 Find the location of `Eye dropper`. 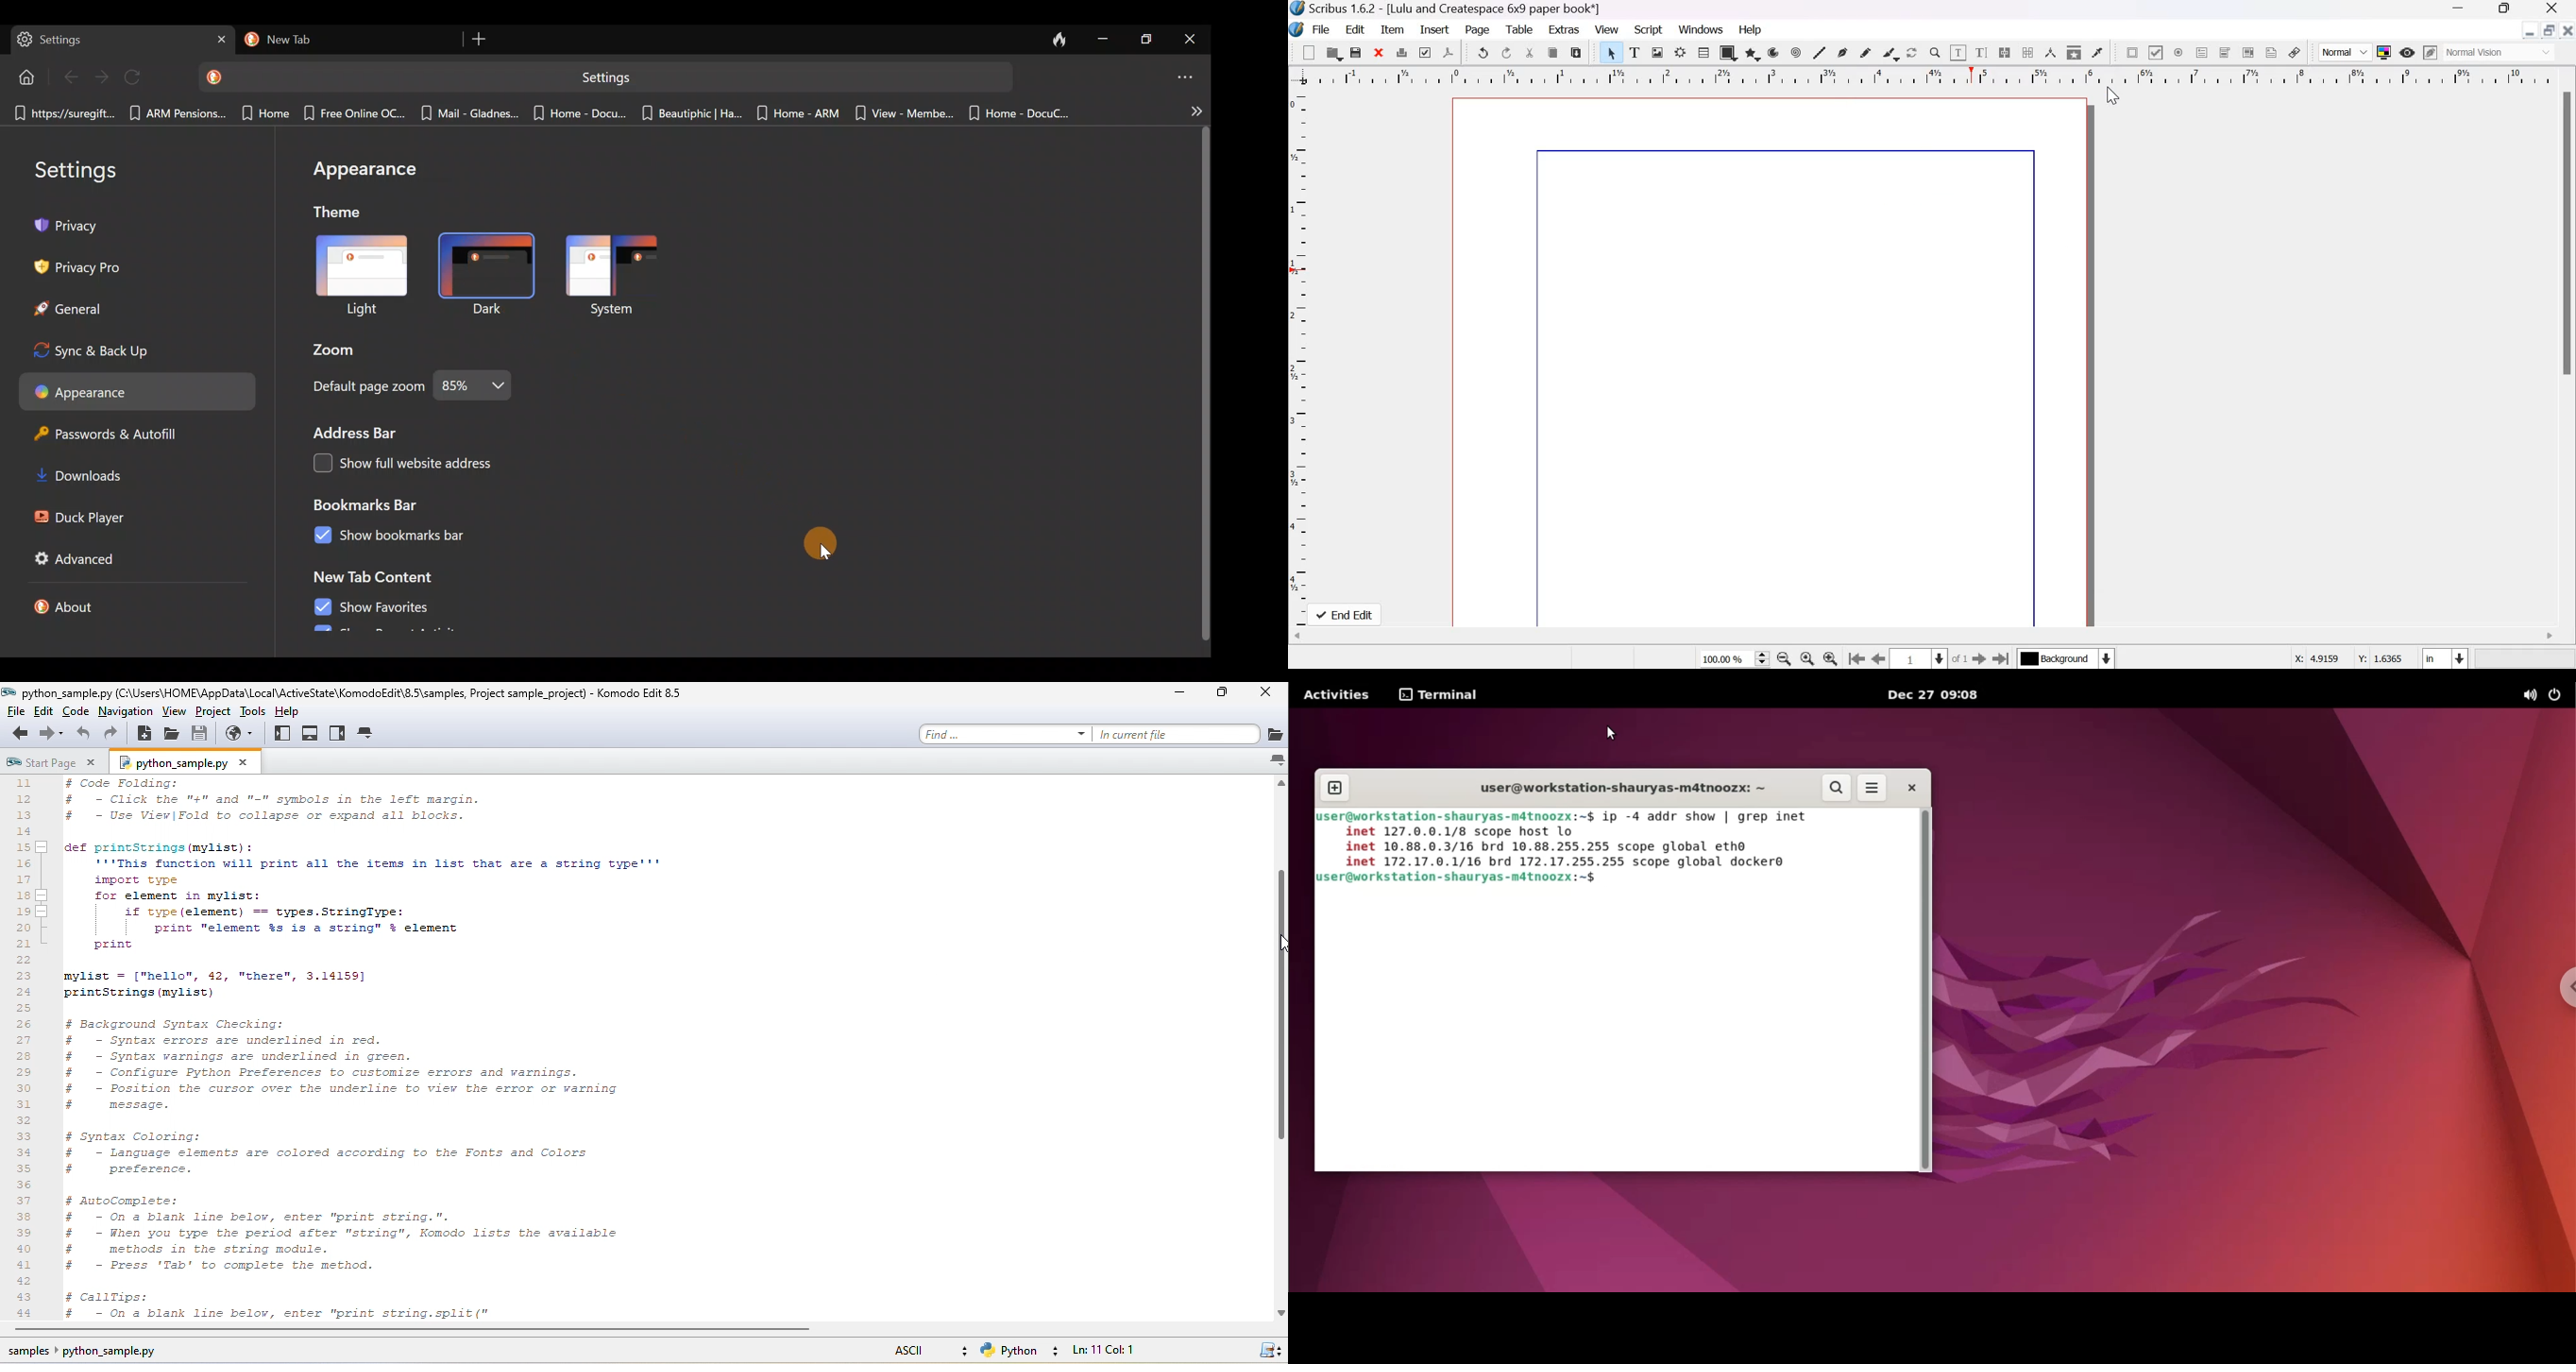

Eye dropper is located at coordinates (2096, 53).